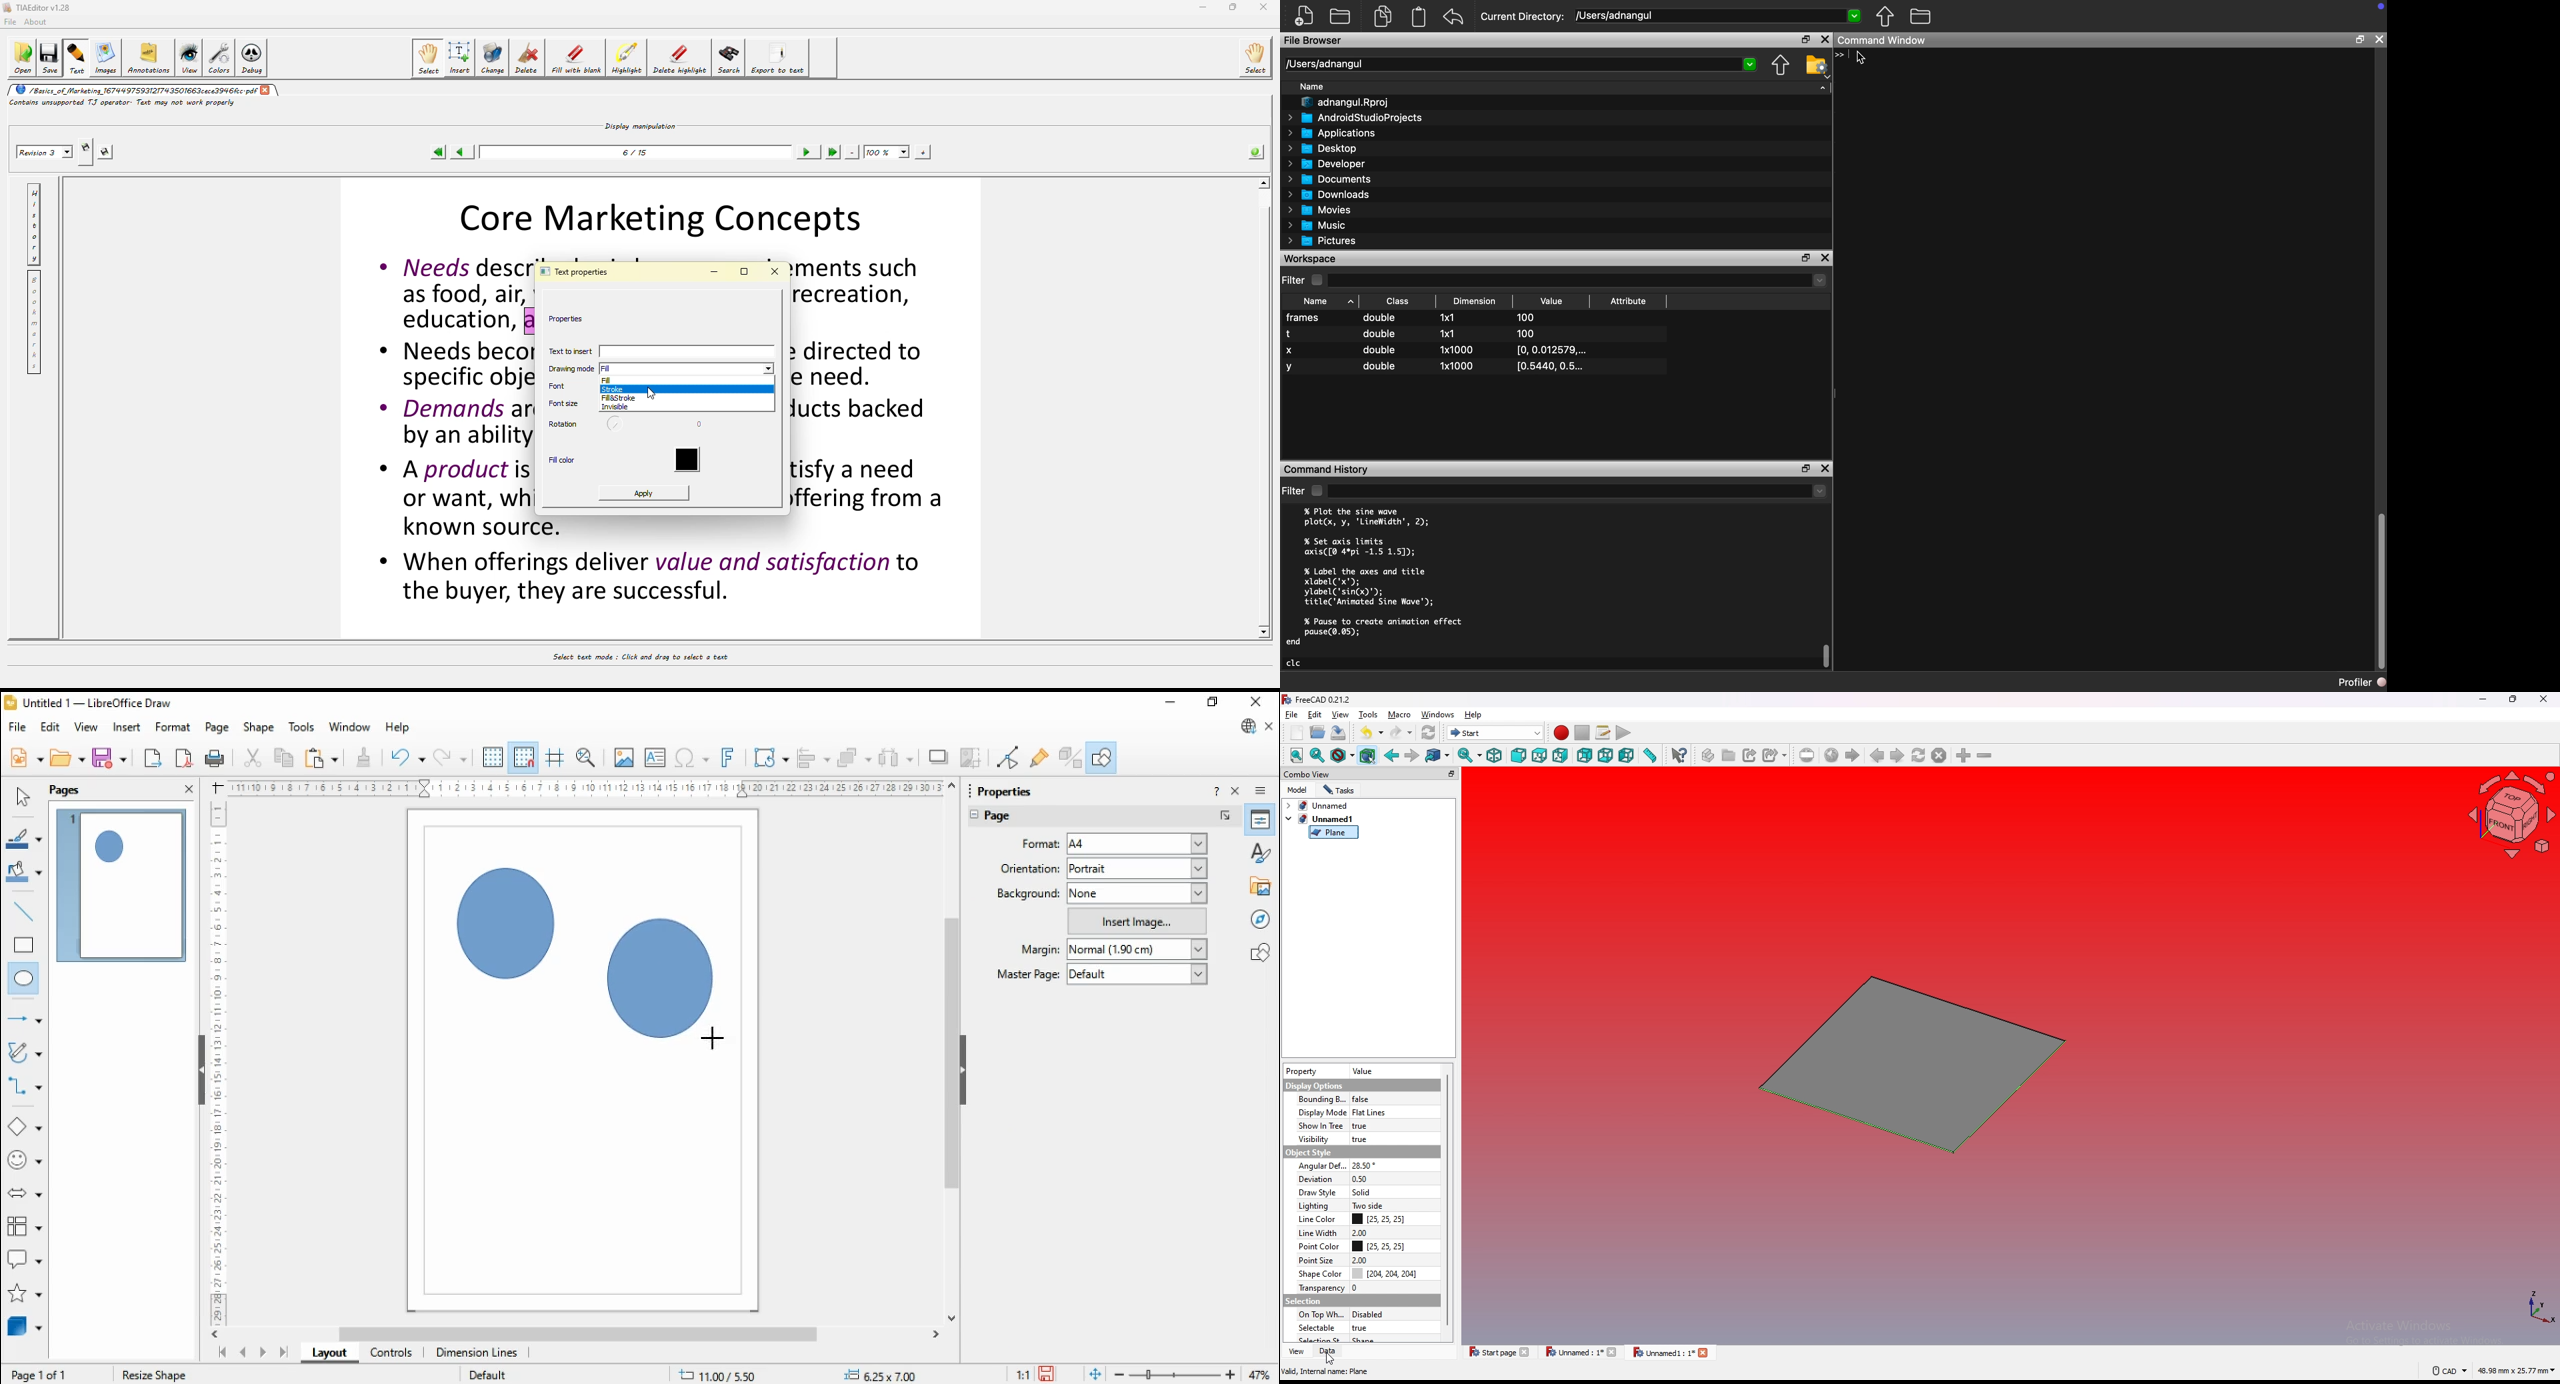 This screenshot has width=2576, height=1400. Describe the element at coordinates (582, 1334) in the screenshot. I see `scroll bar` at that location.